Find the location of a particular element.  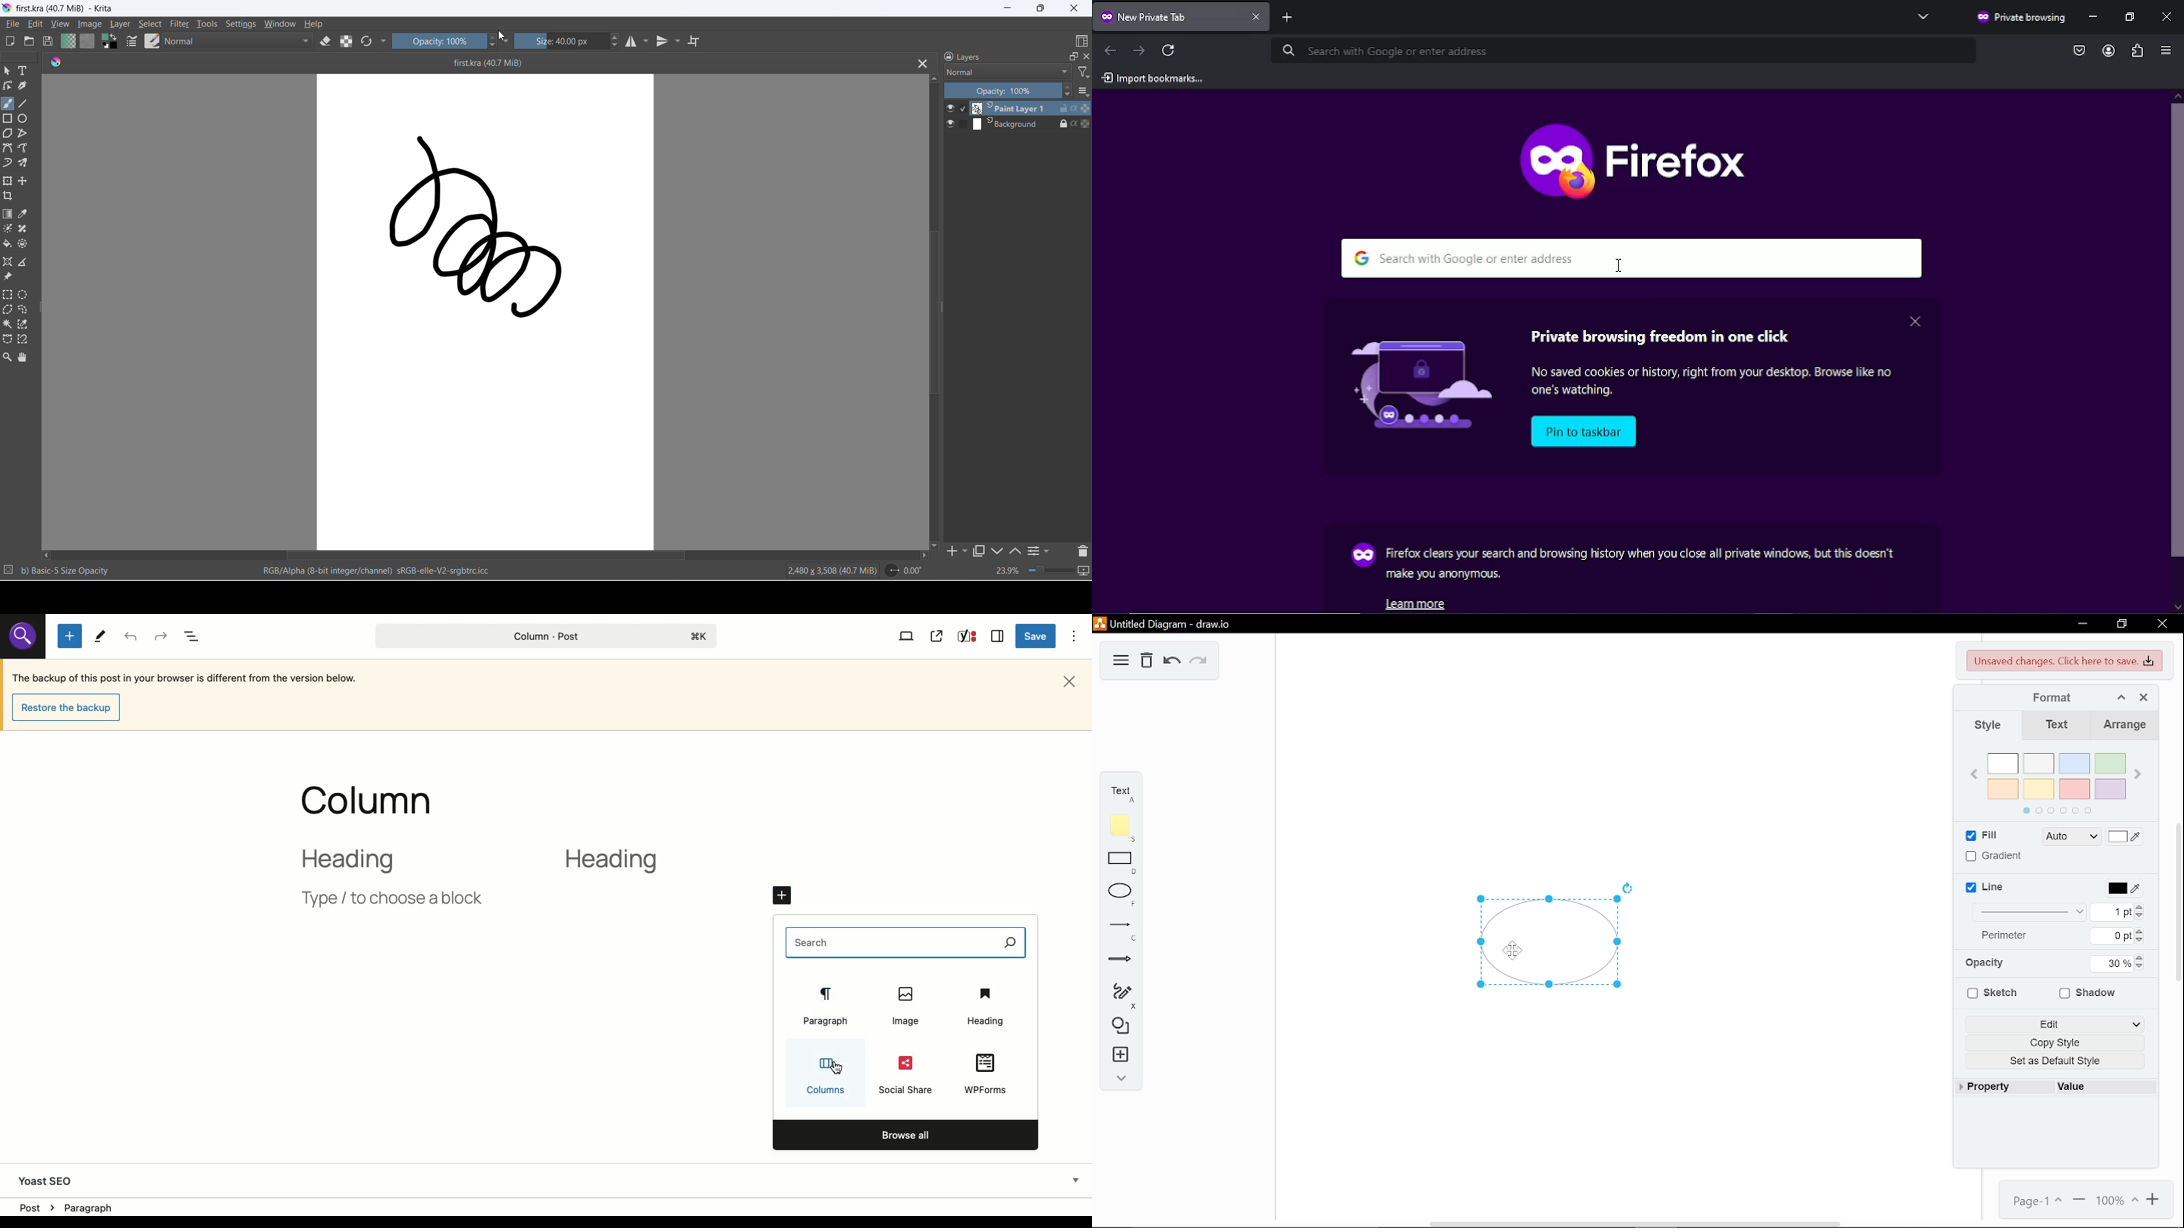

Learn more is located at coordinates (1421, 603).